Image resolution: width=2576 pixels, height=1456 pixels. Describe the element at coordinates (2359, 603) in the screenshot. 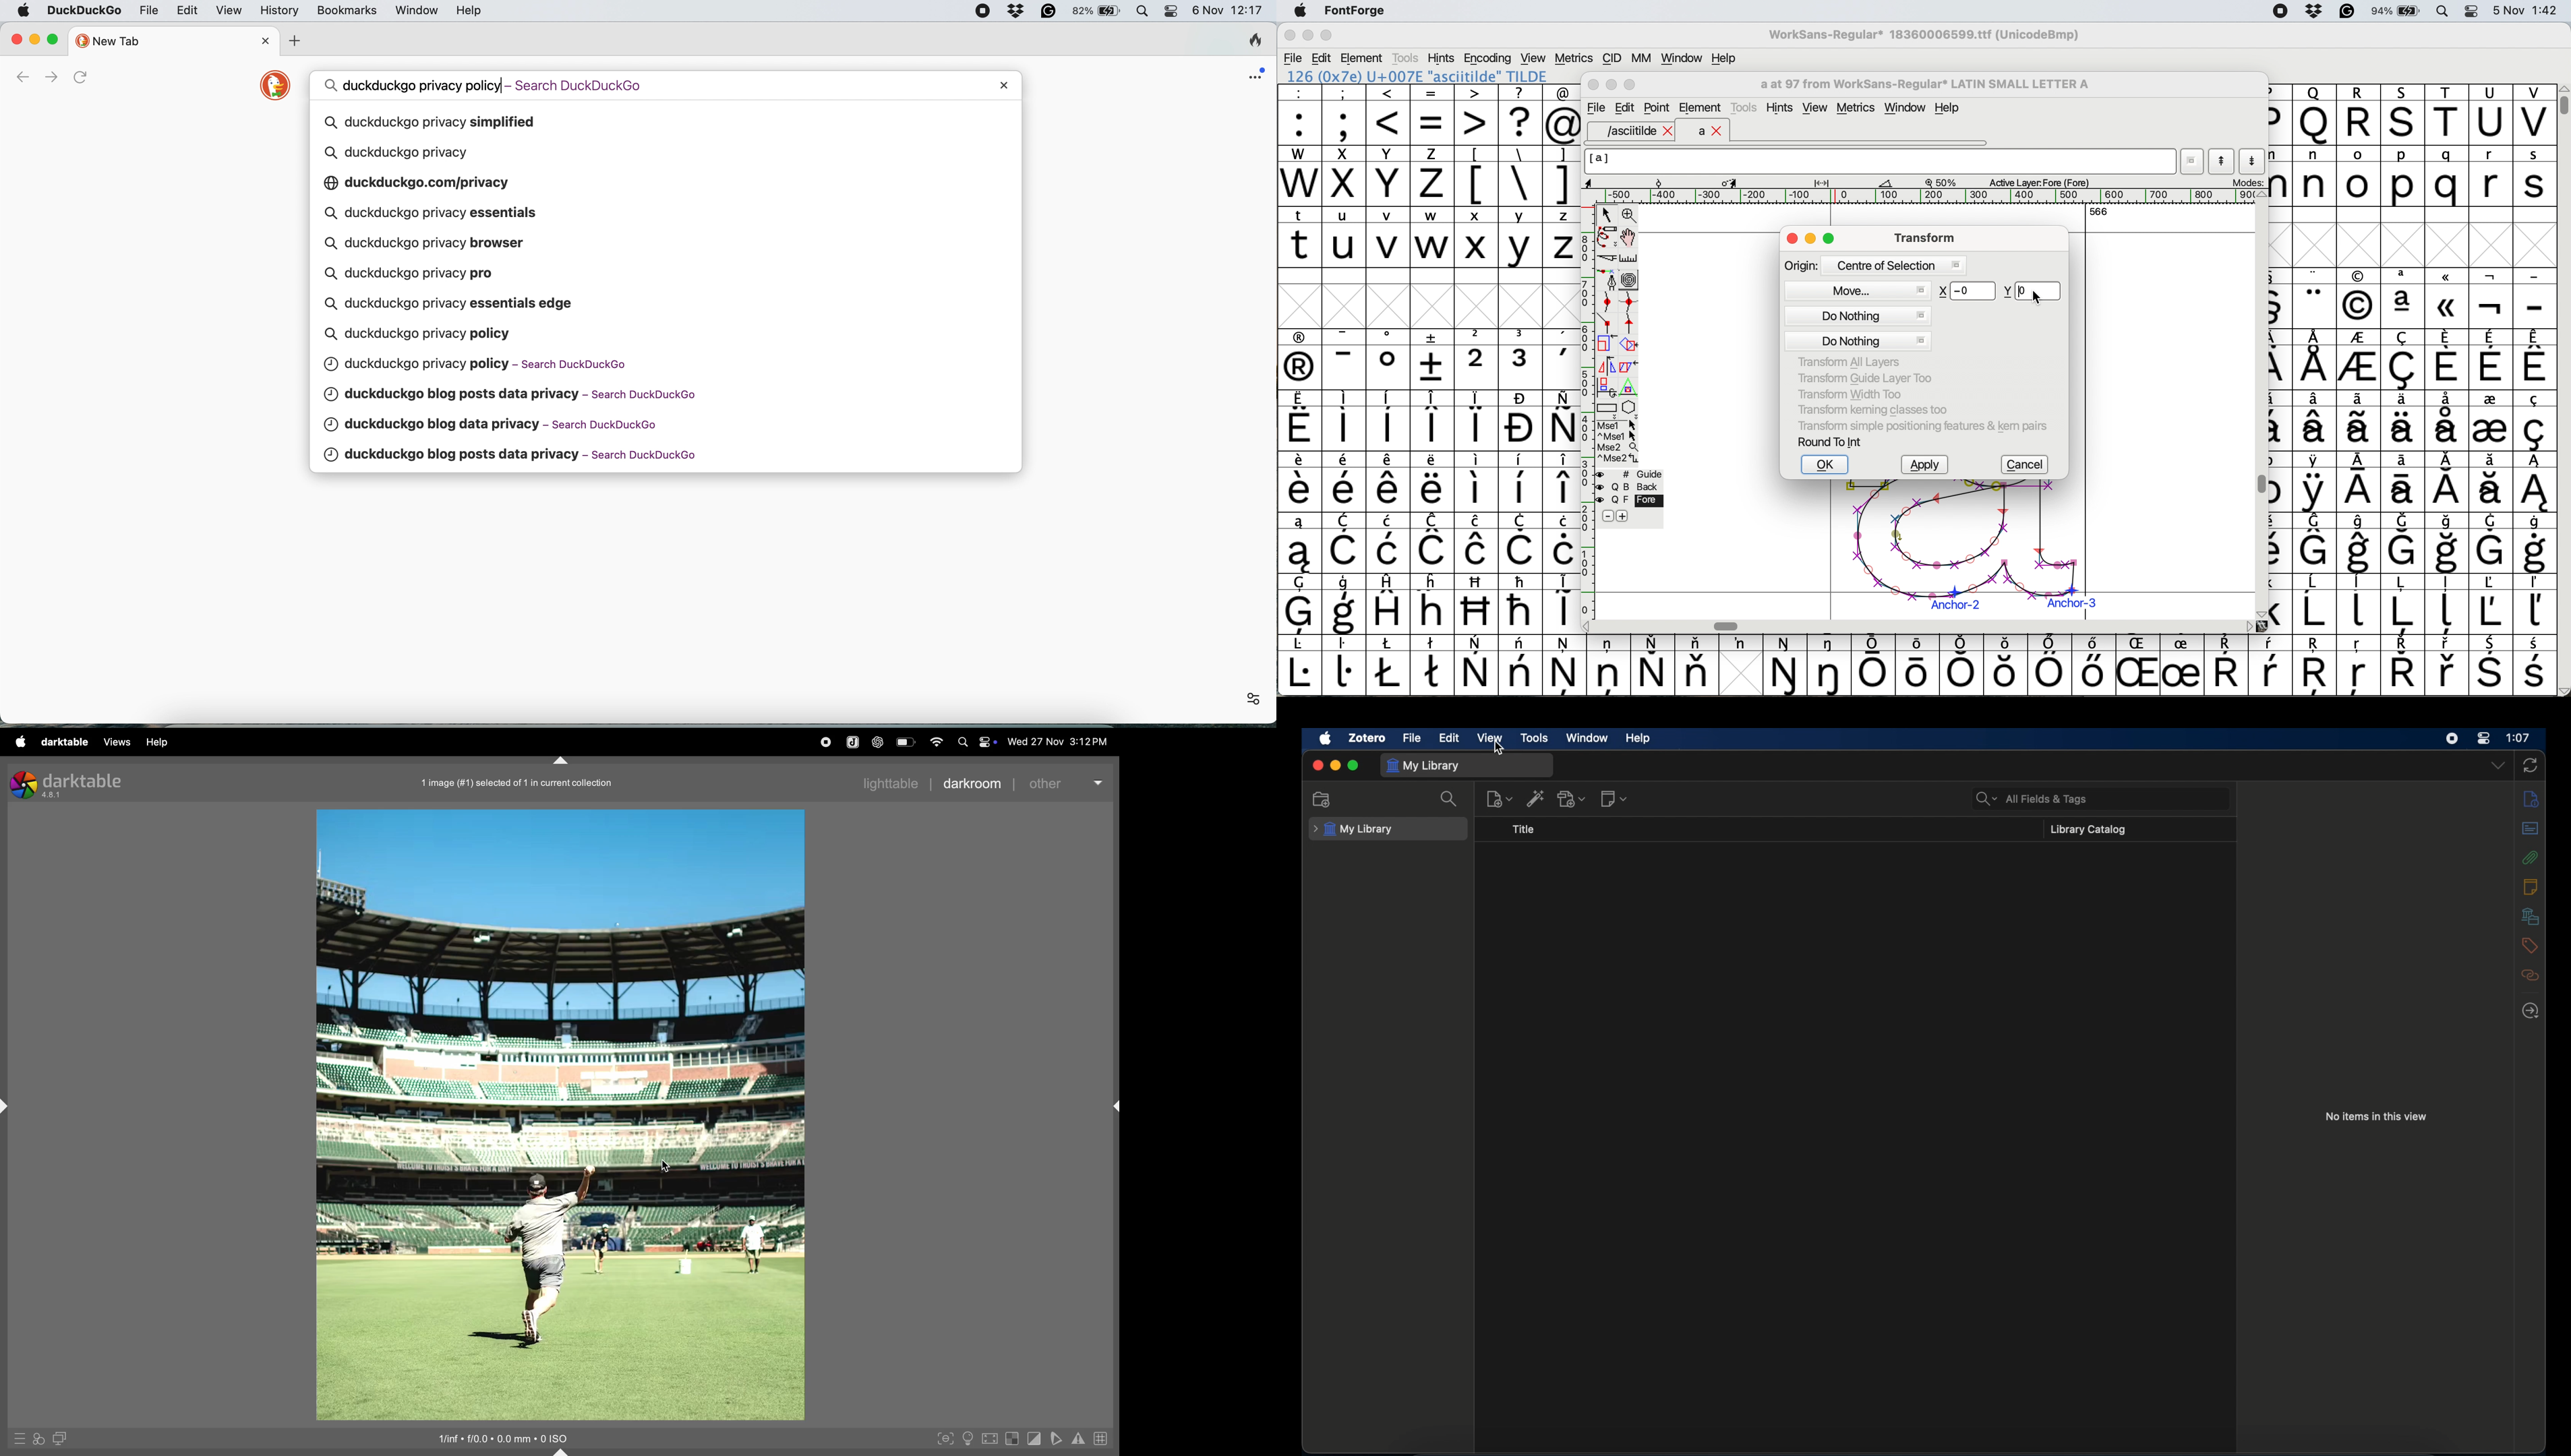

I see `symbol` at that location.